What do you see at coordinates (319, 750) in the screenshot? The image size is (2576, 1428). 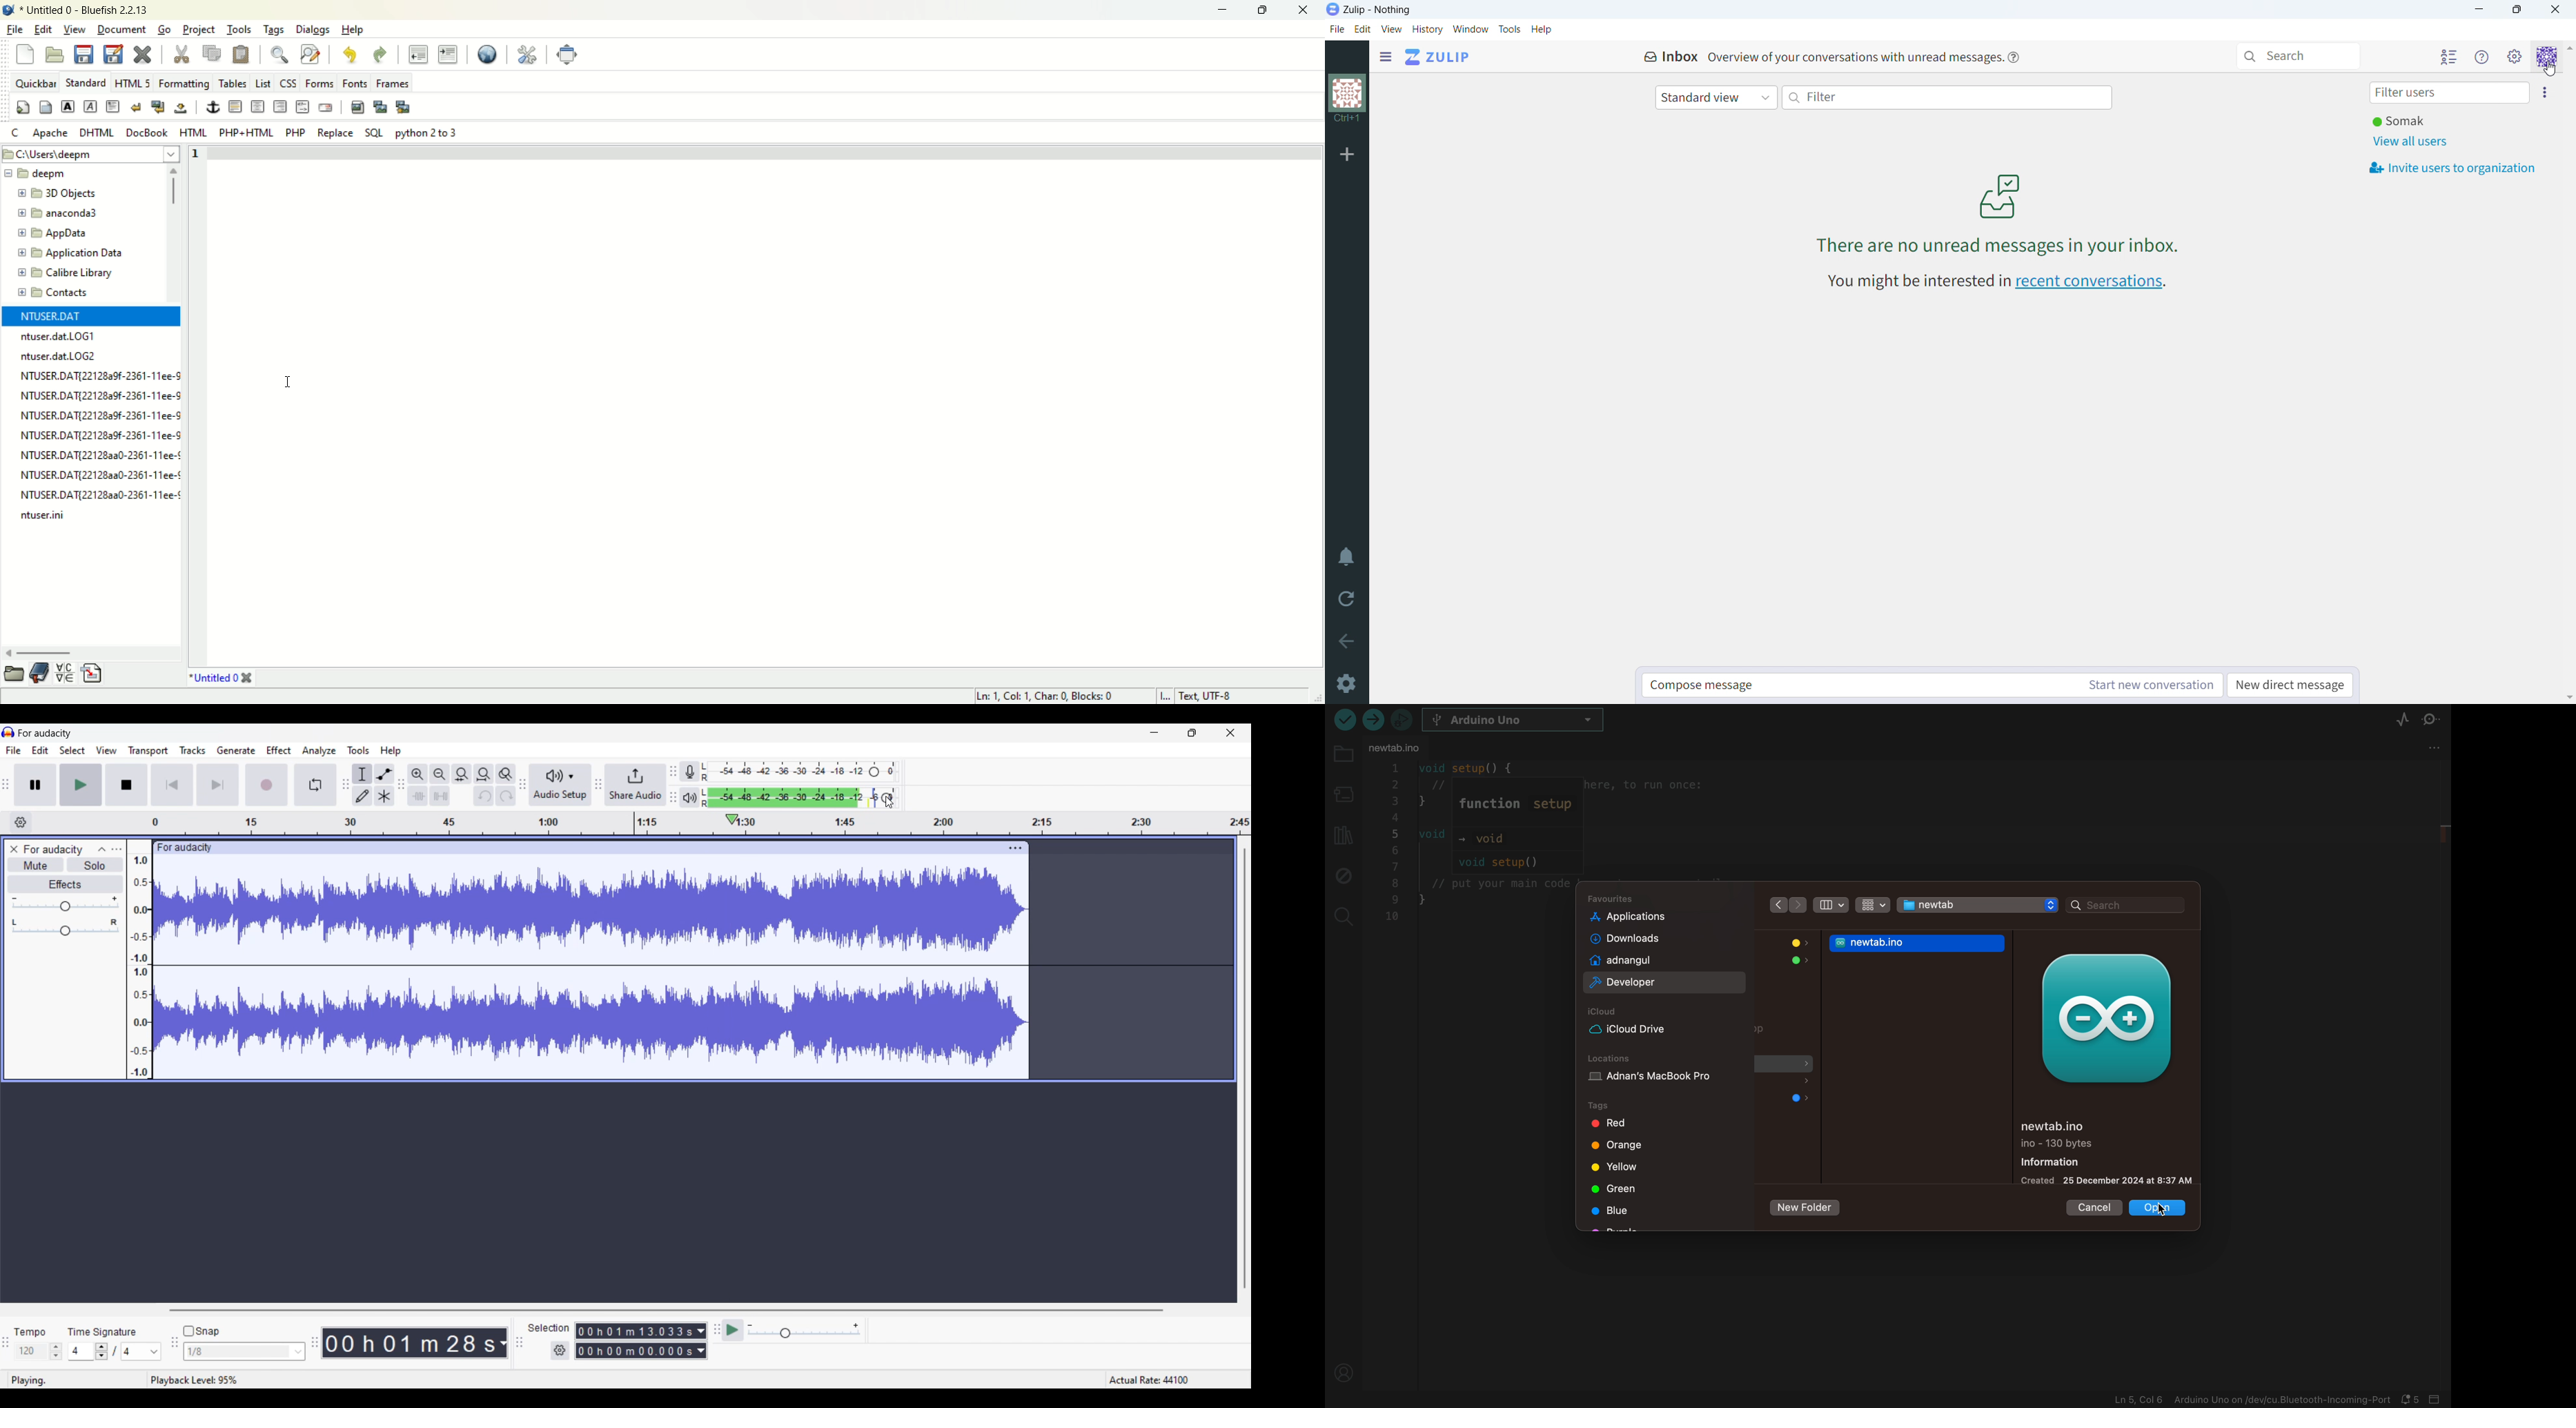 I see `Analyze menu` at bounding box center [319, 750].